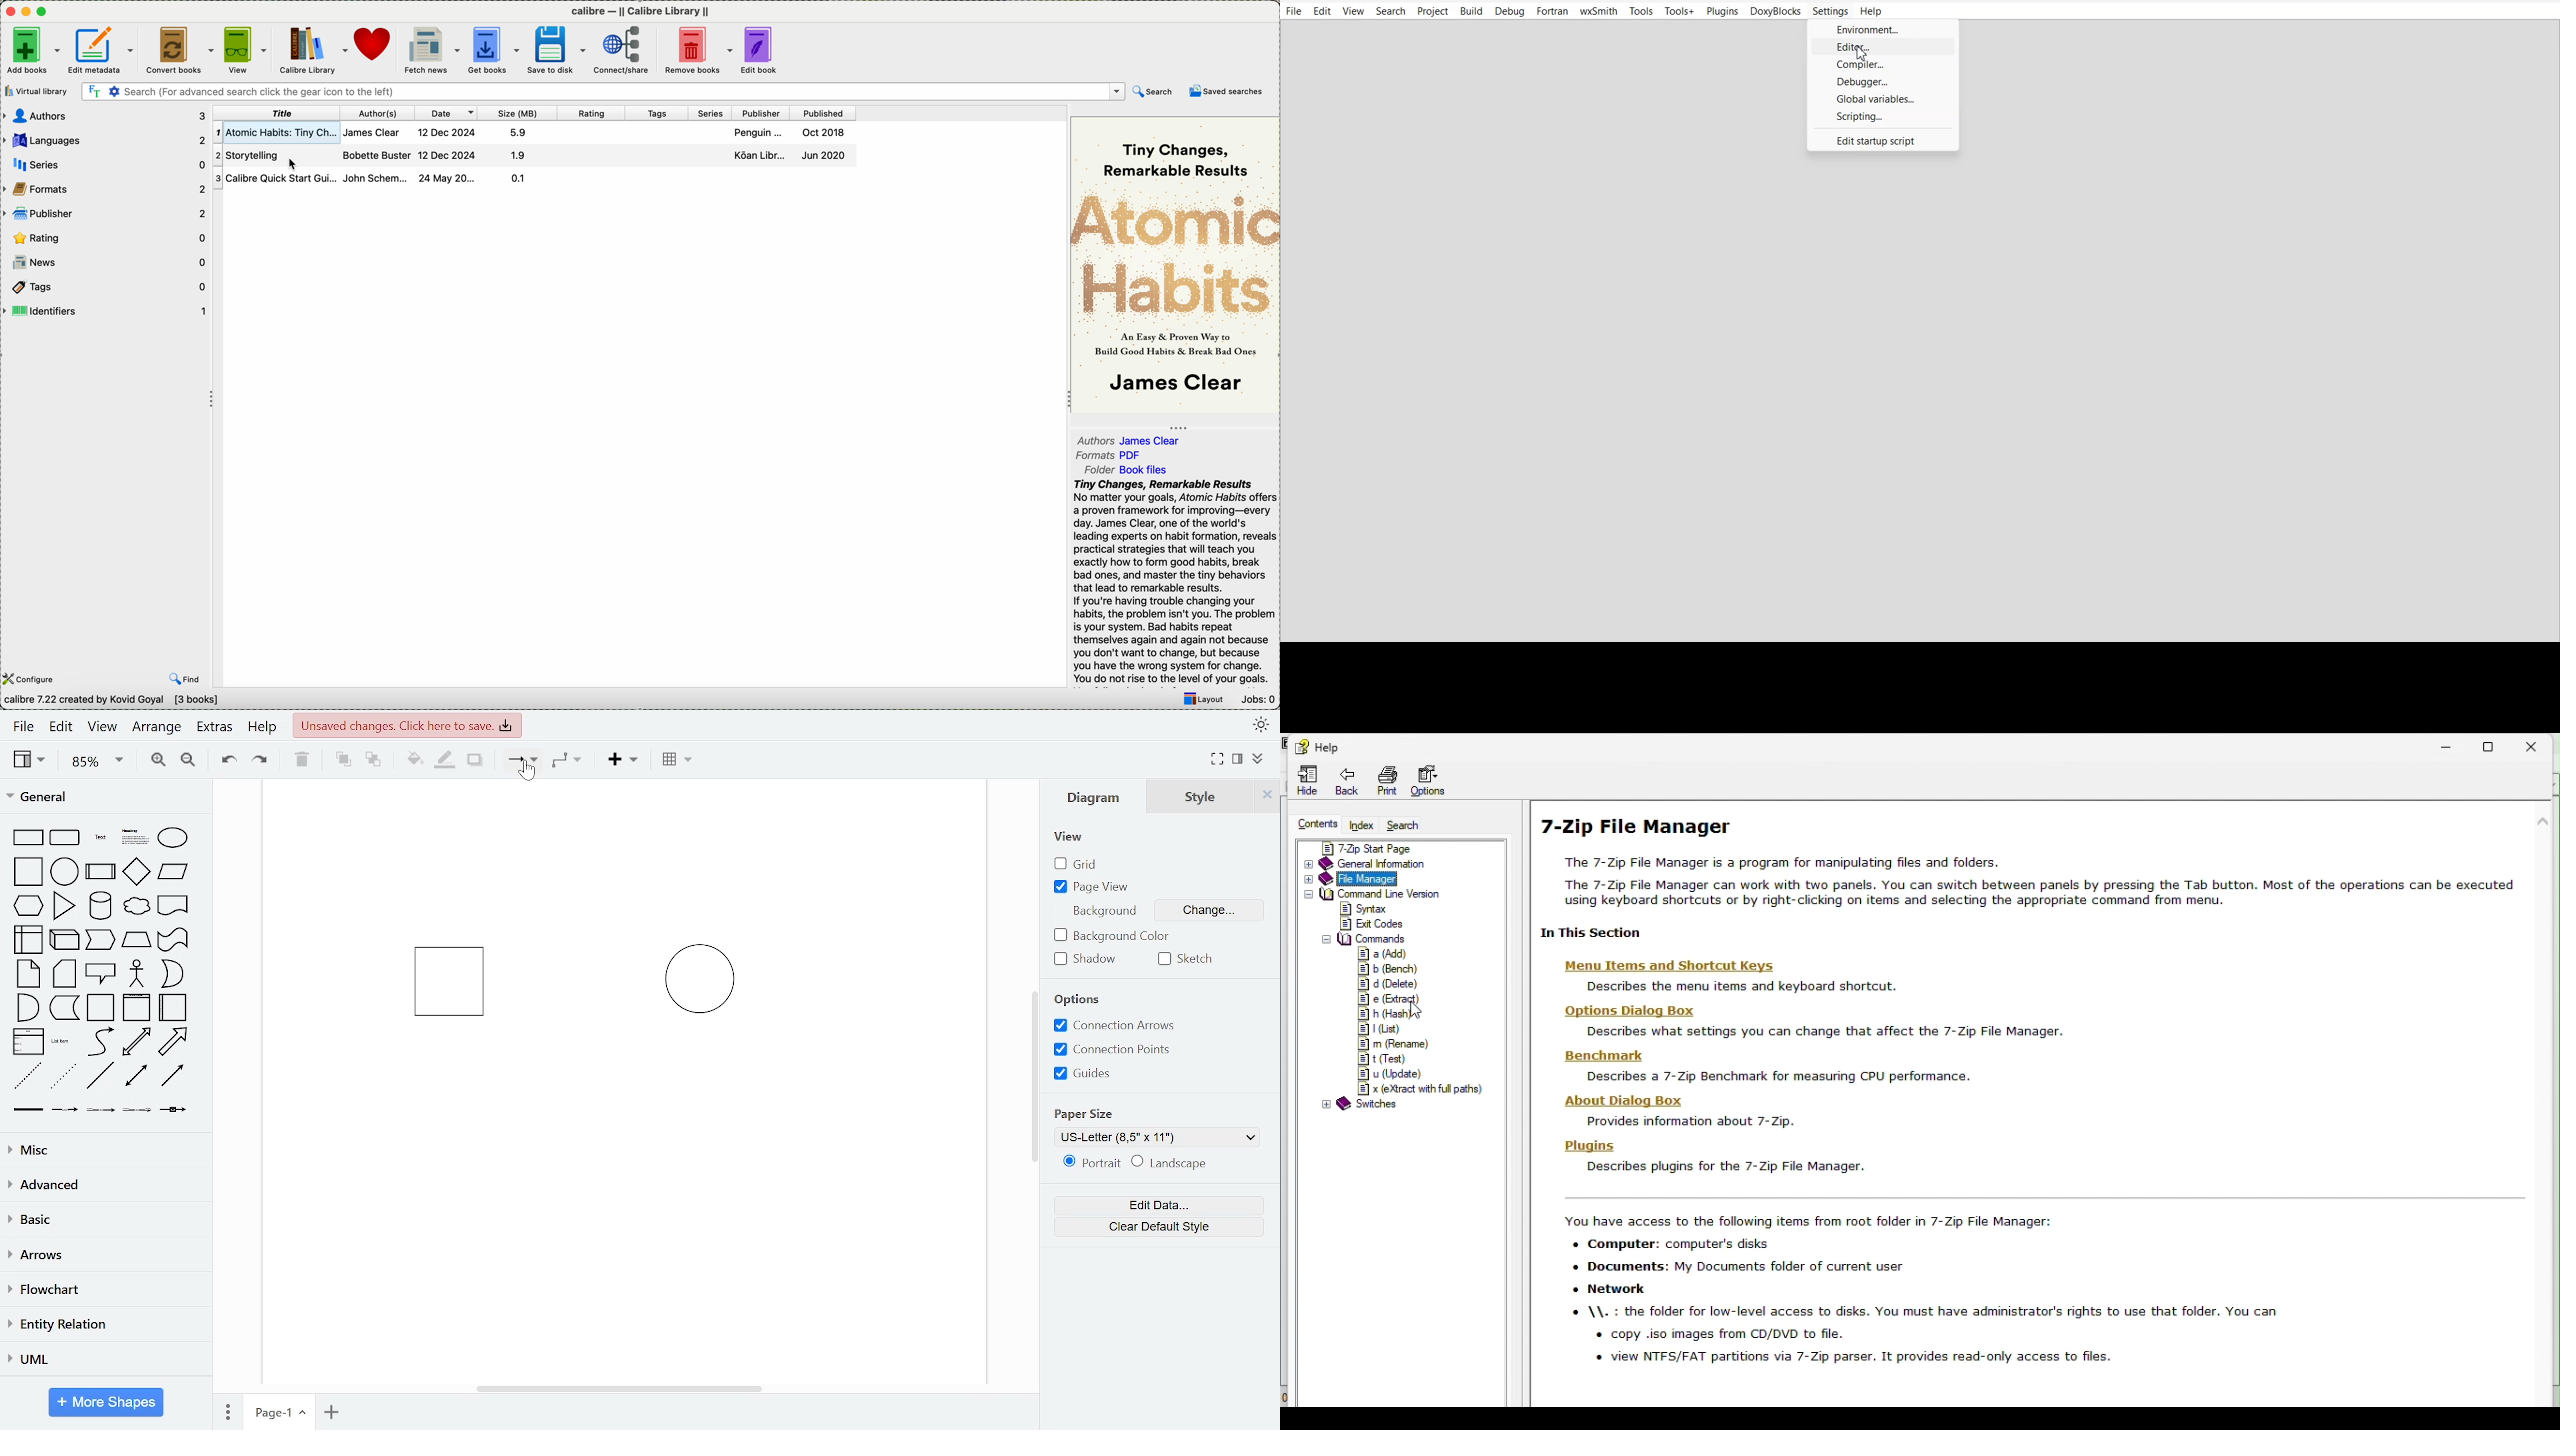 This screenshot has height=1456, width=2576. What do you see at coordinates (66, 839) in the screenshot?
I see `rounded rectangle` at bounding box center [66, 839].